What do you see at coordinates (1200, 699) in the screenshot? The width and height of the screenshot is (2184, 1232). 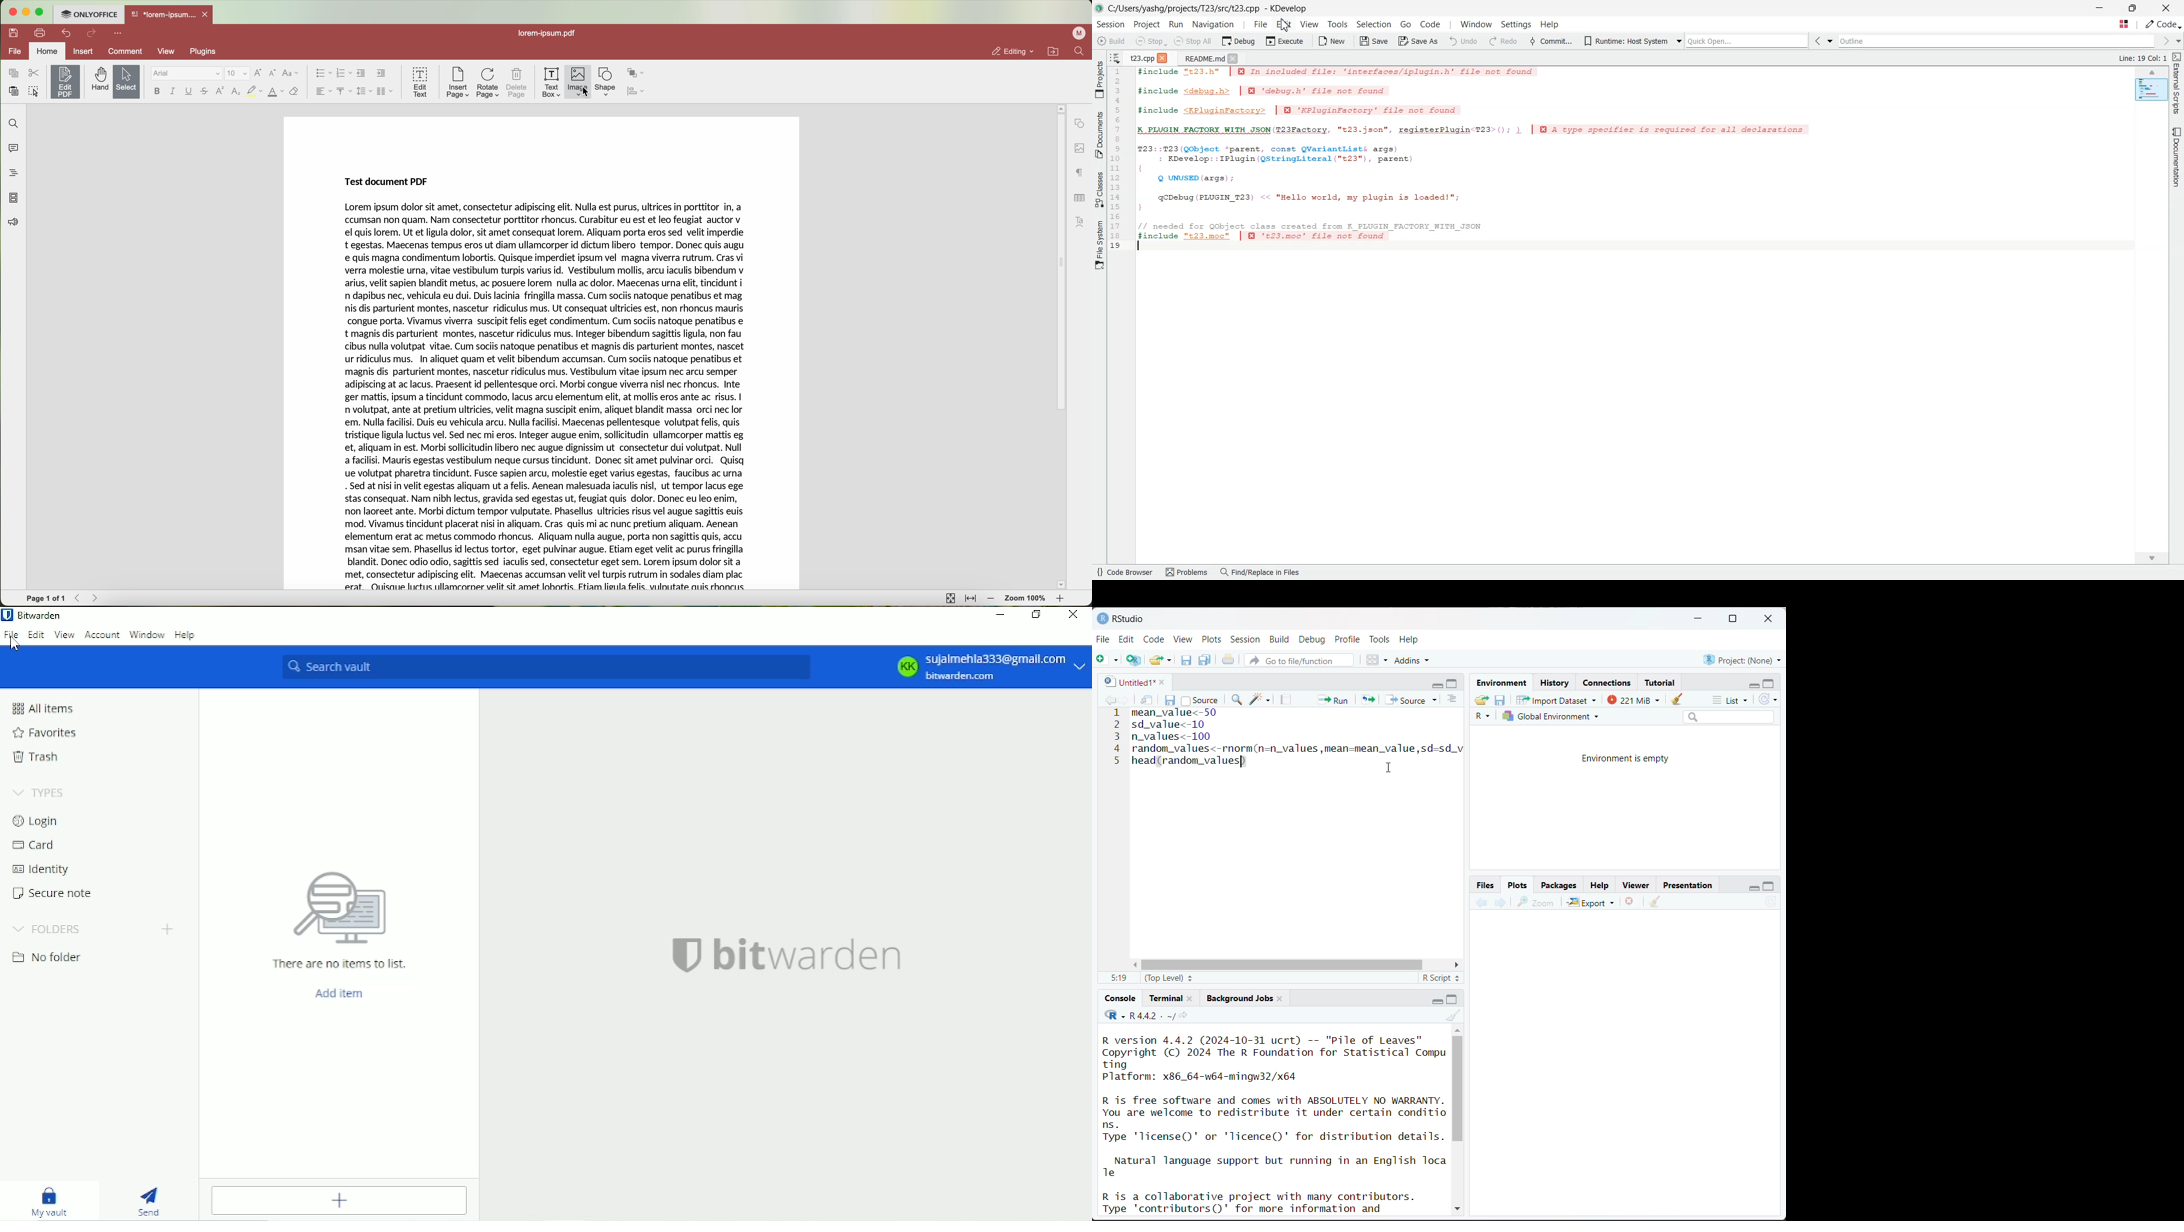 I see `source` at bounding box center [1200, 699].